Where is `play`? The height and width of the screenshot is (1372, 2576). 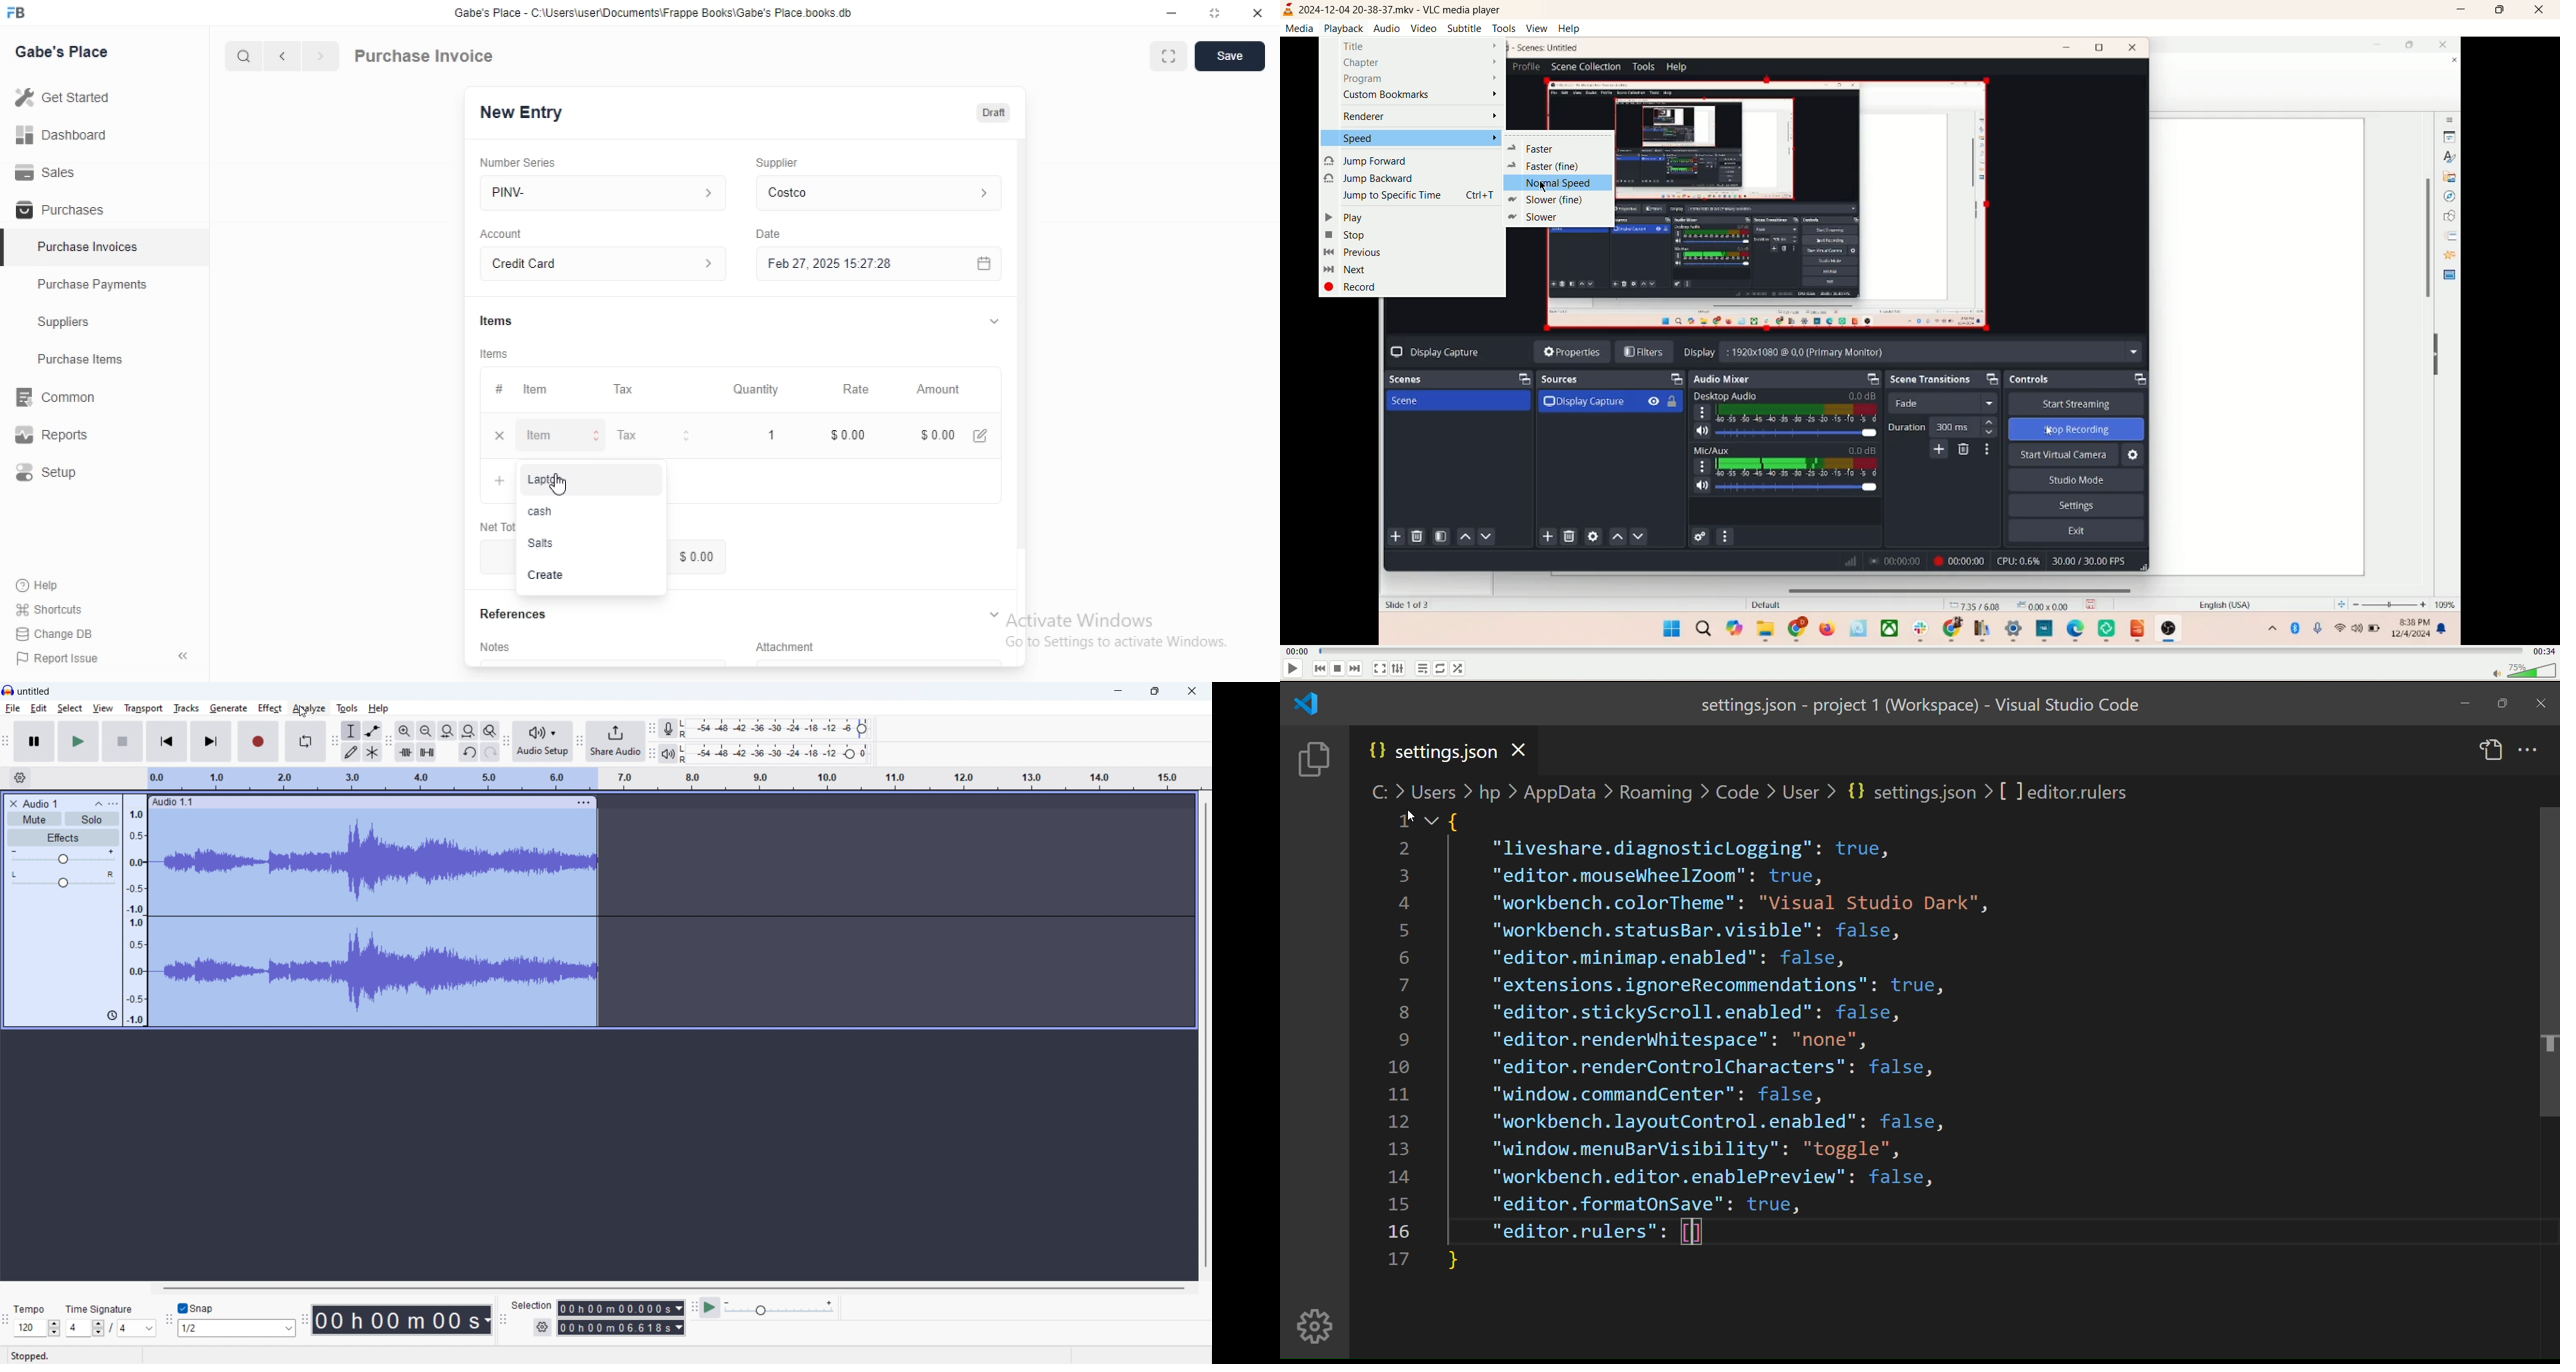
play is located at coordinates (79, 741).